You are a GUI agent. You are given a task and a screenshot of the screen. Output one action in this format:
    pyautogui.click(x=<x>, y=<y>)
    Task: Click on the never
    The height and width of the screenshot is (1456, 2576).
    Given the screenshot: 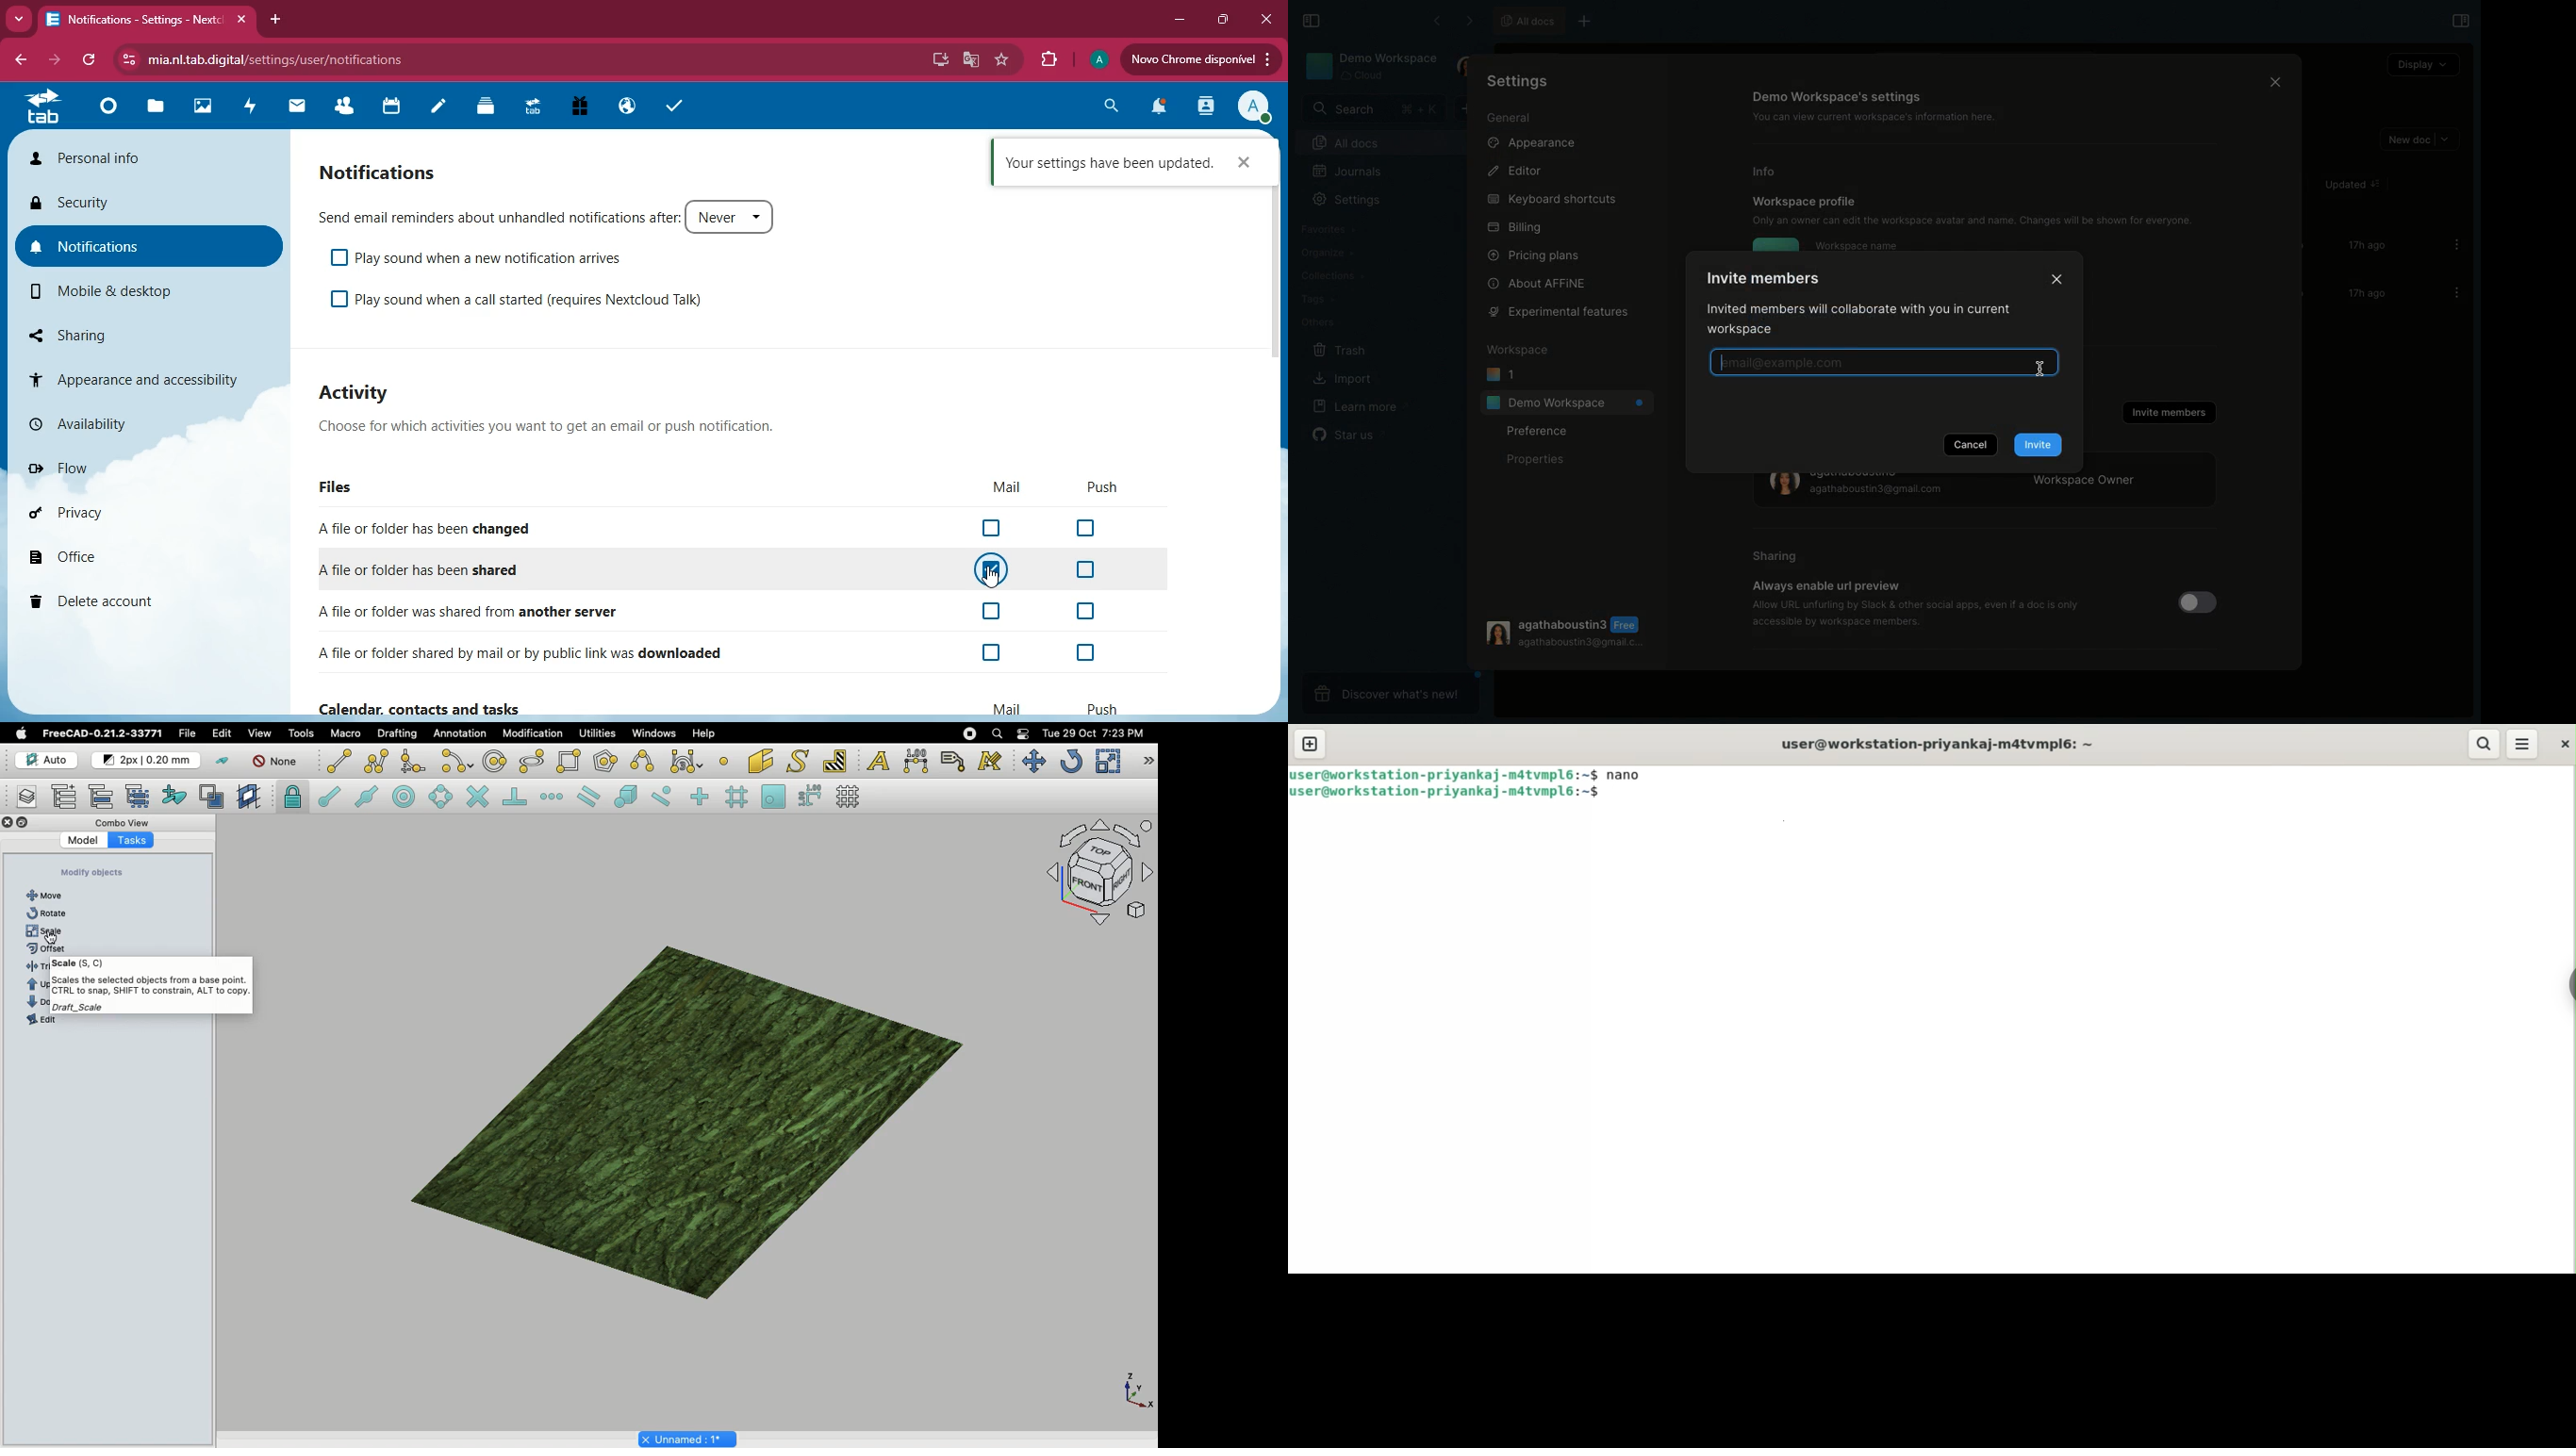 What is the action you would take?
    pyautogui.click(x=731, y=216)
    